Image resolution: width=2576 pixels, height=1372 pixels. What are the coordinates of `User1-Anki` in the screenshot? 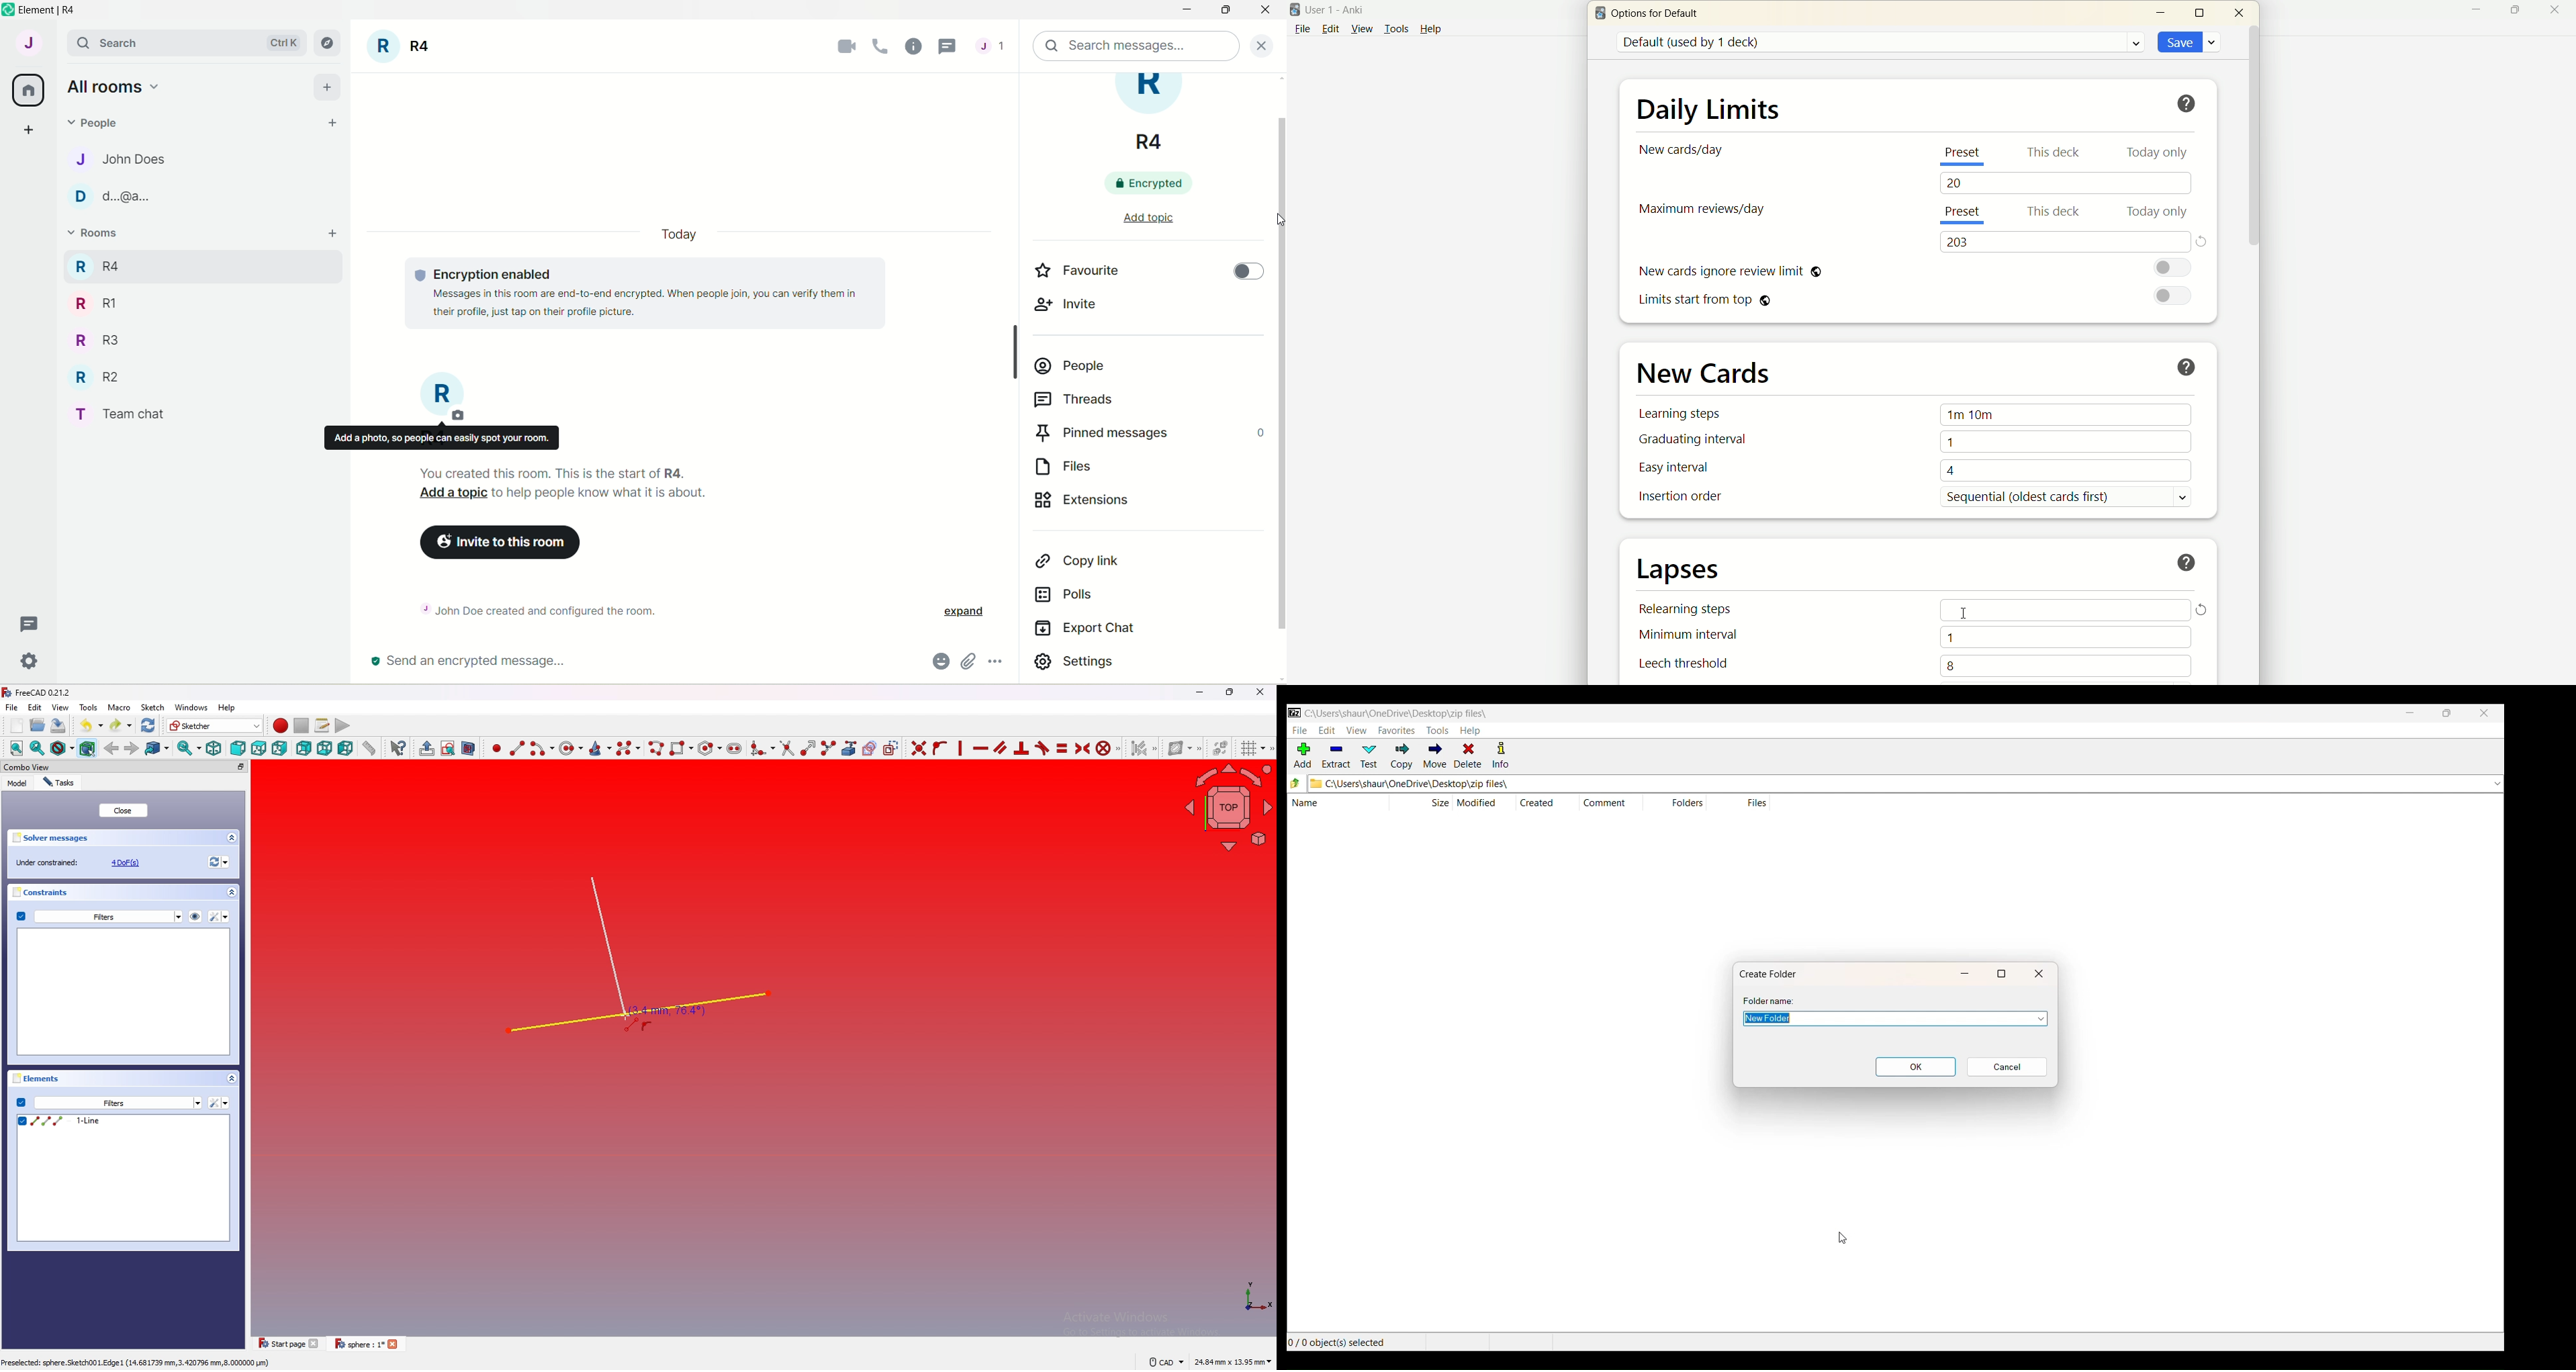 It's located at (1344, 9).